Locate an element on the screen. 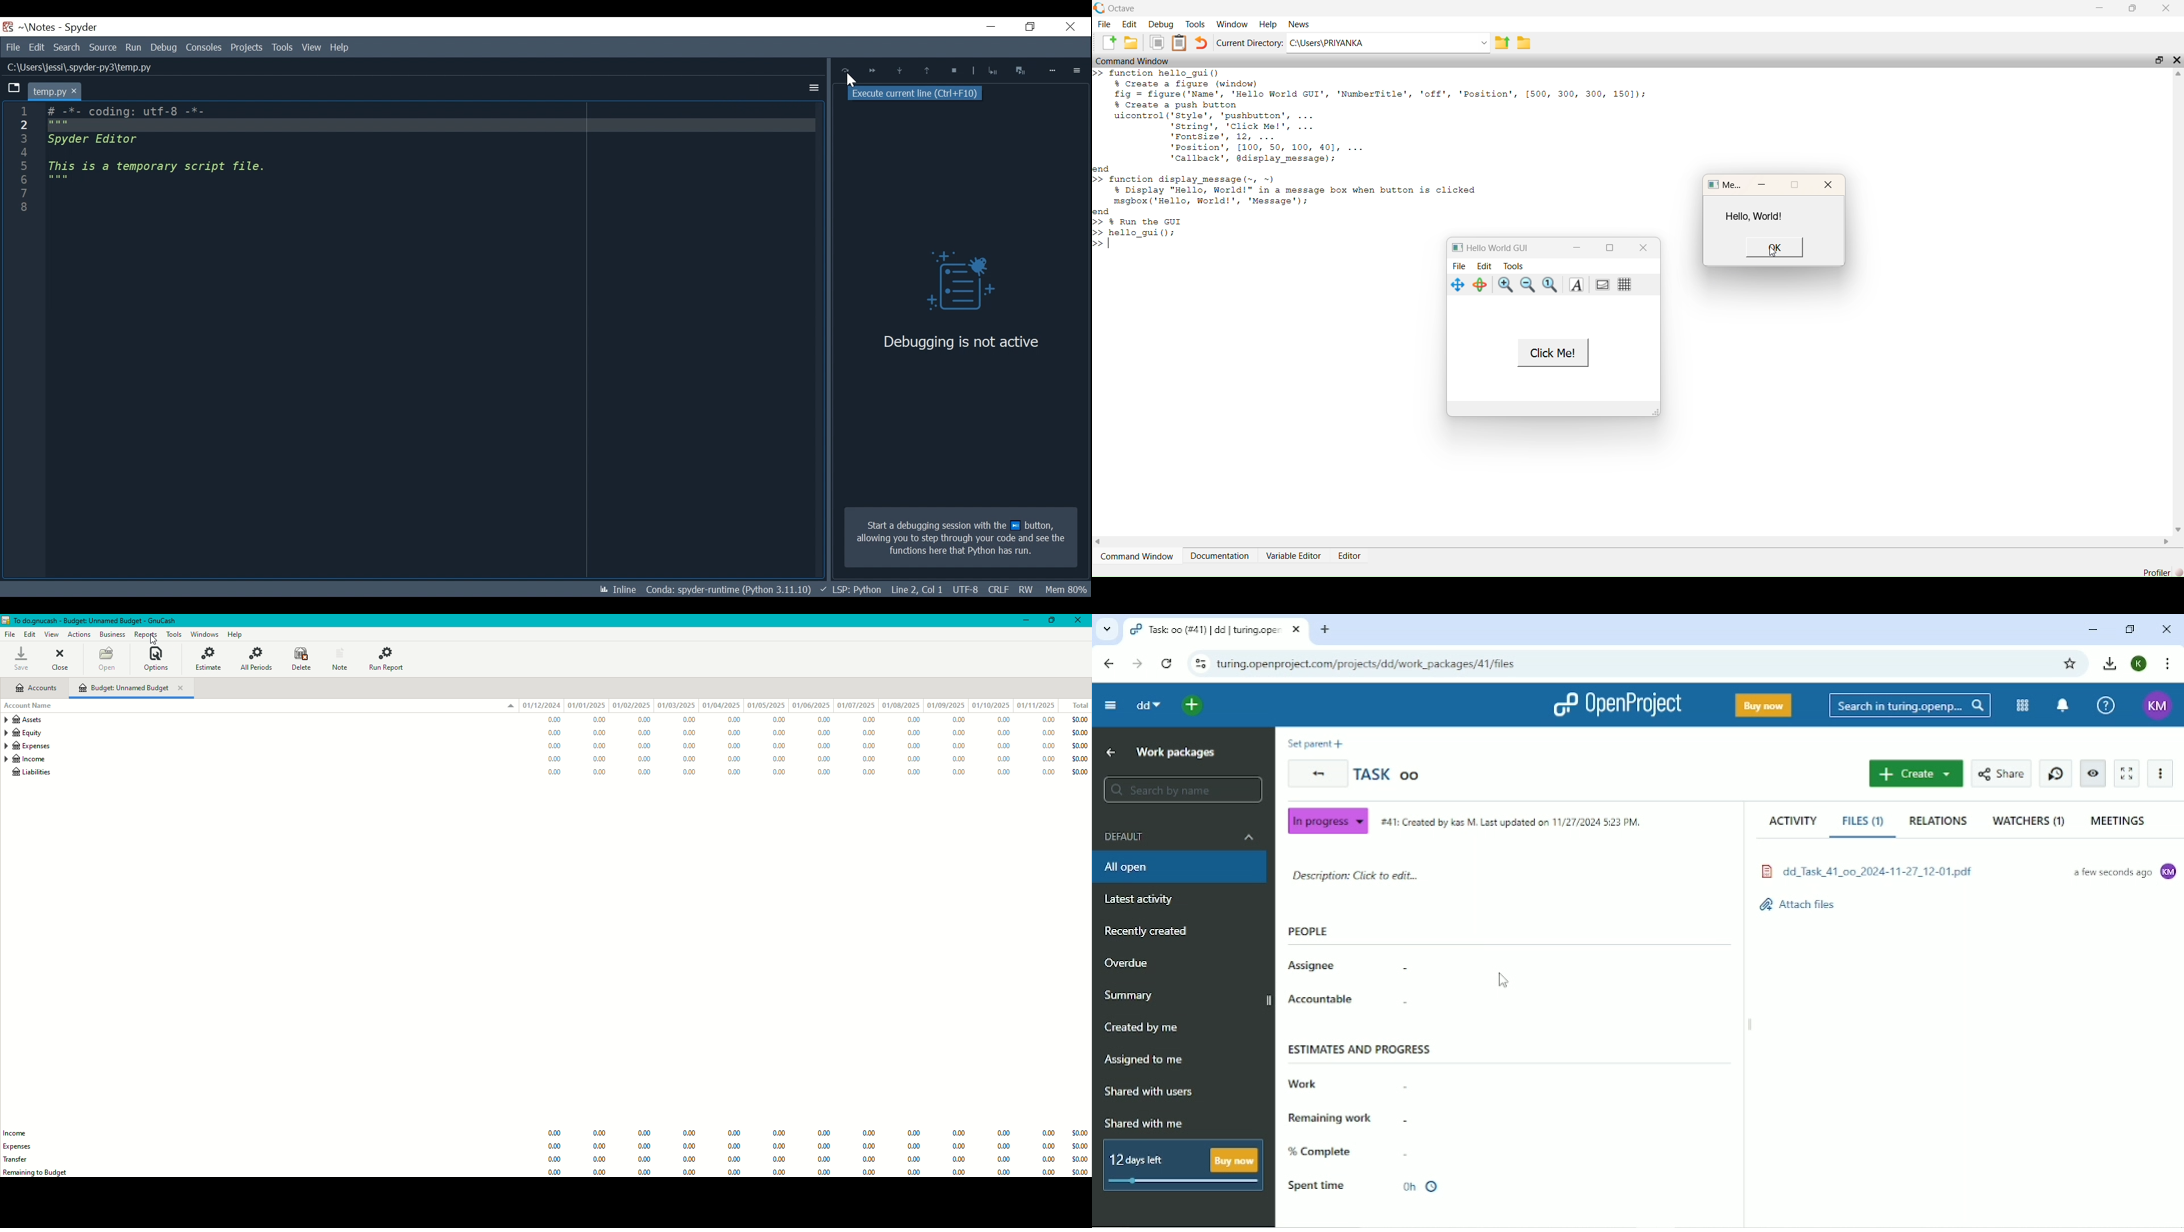 The height and width of the screenshot is (1232, 2184). Actions is located at coordinates (78, 633).